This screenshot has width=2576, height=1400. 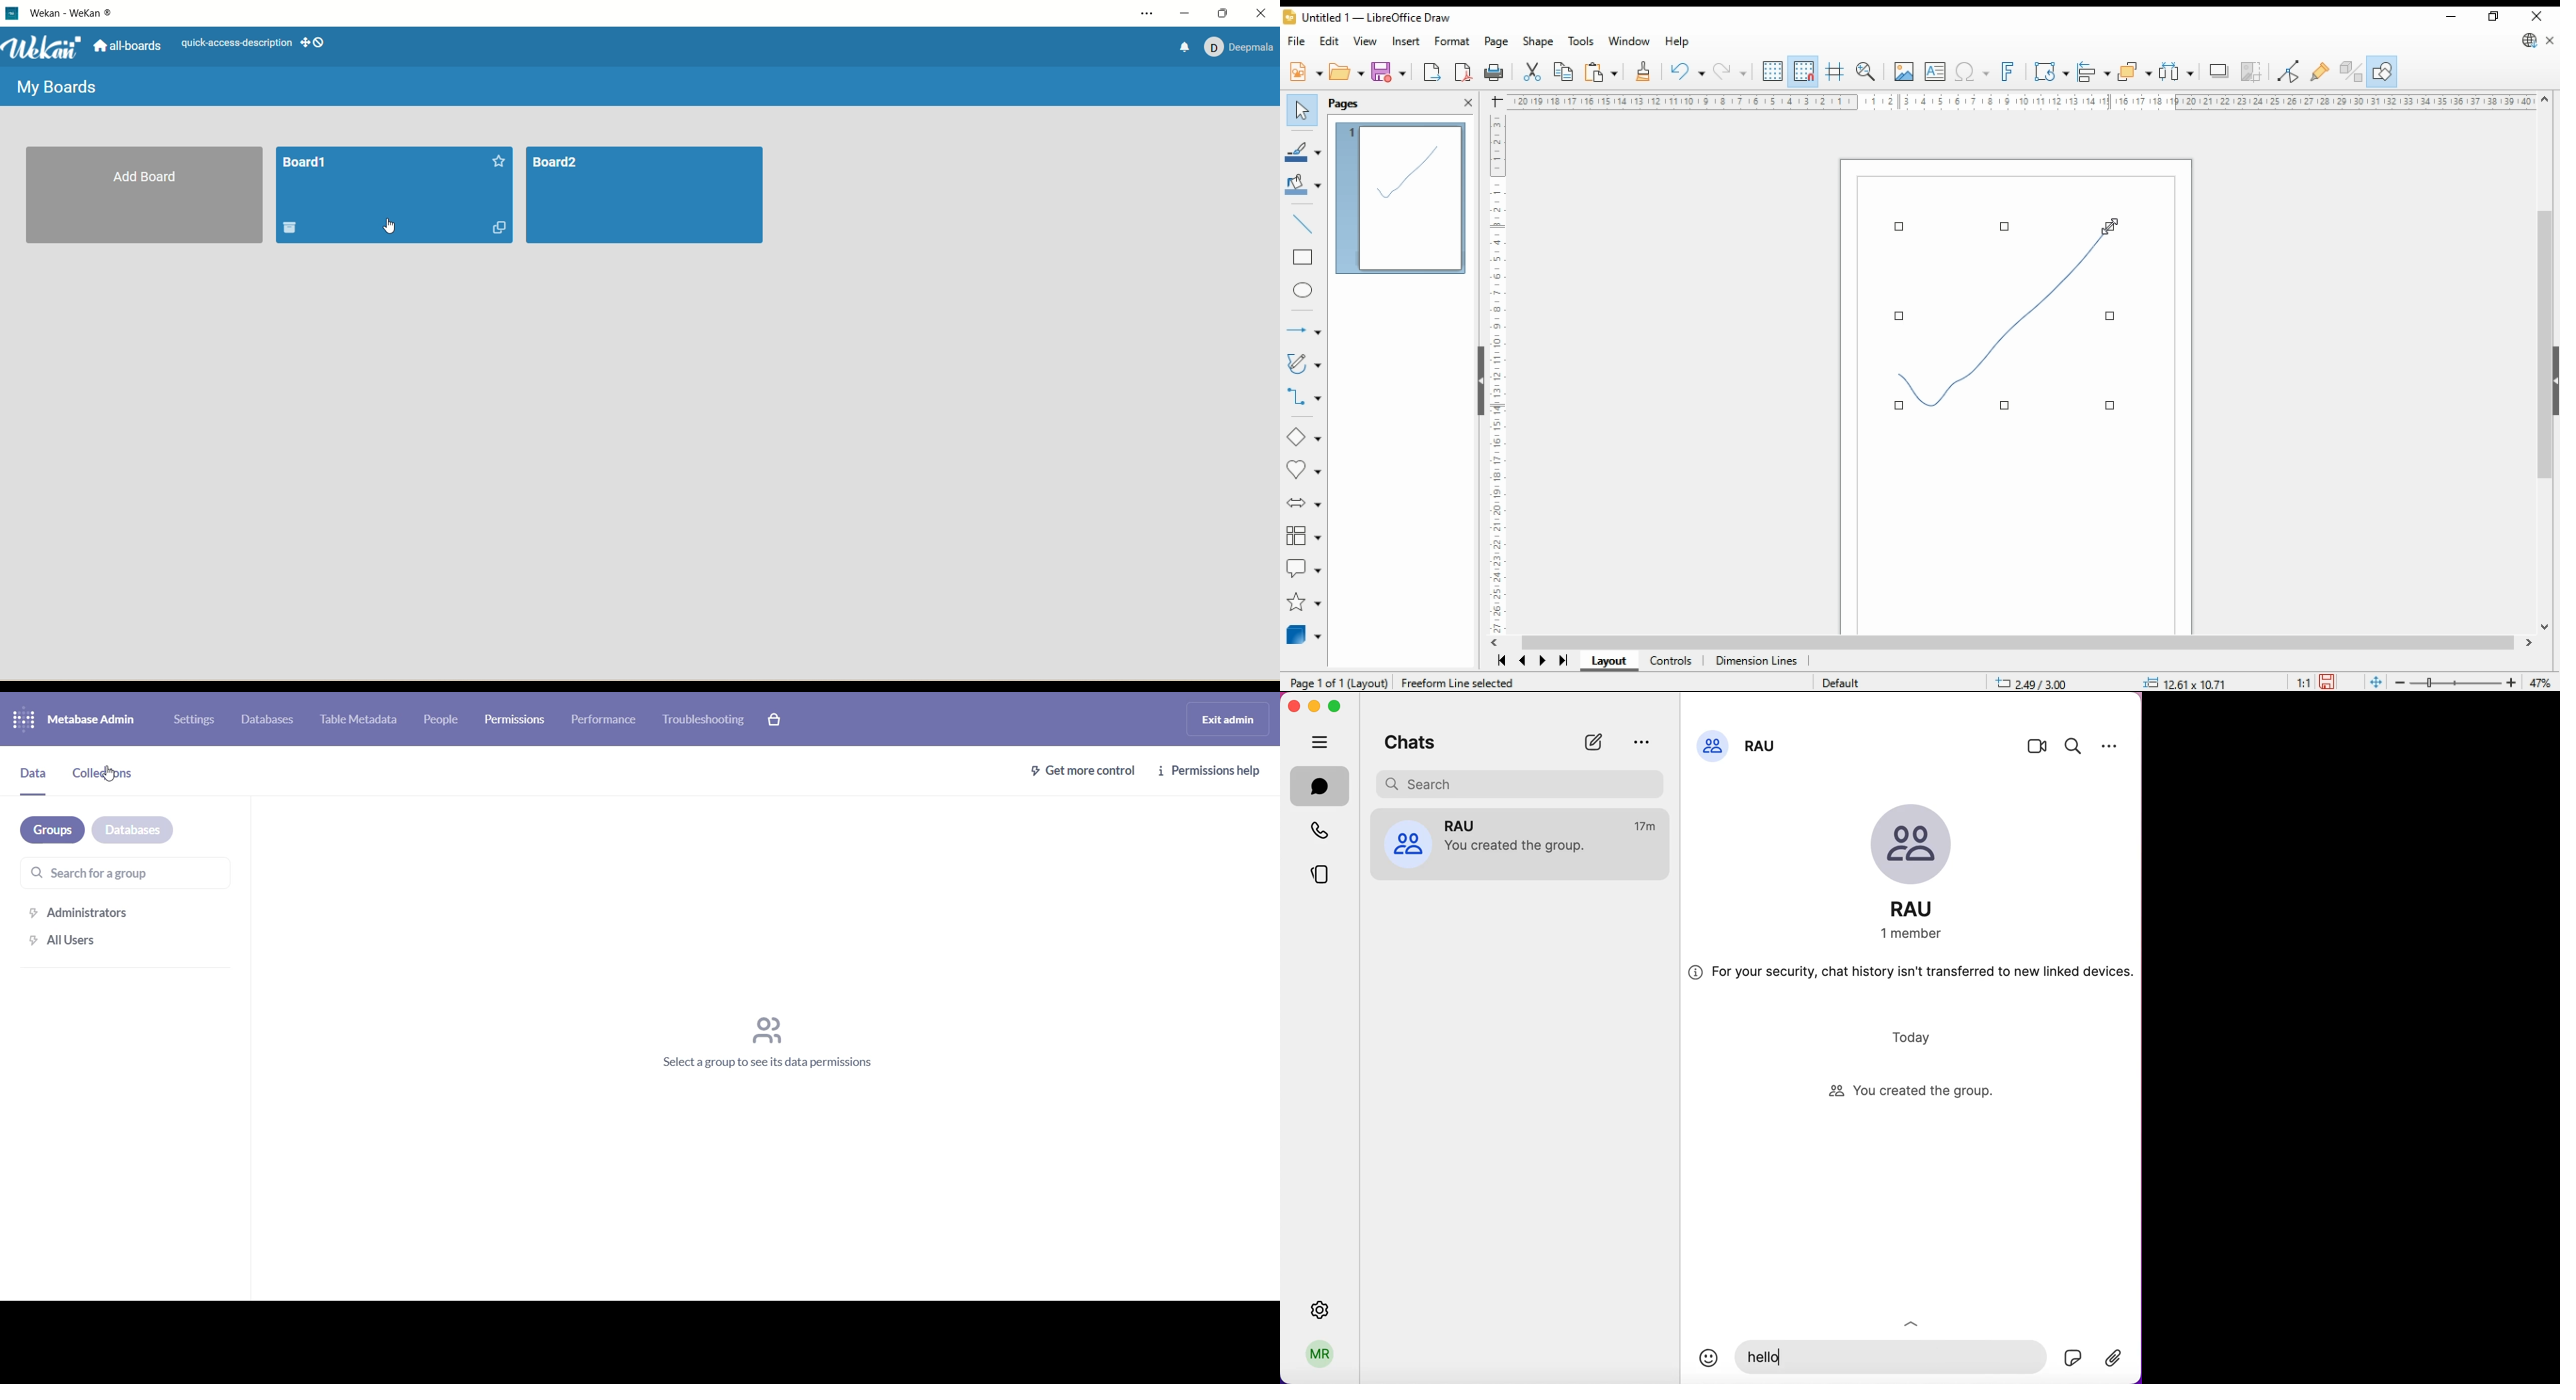 What do you see at coordinates (1179, 46) in the screenshot?
I see `notification` at bounding box center [1179, 46].